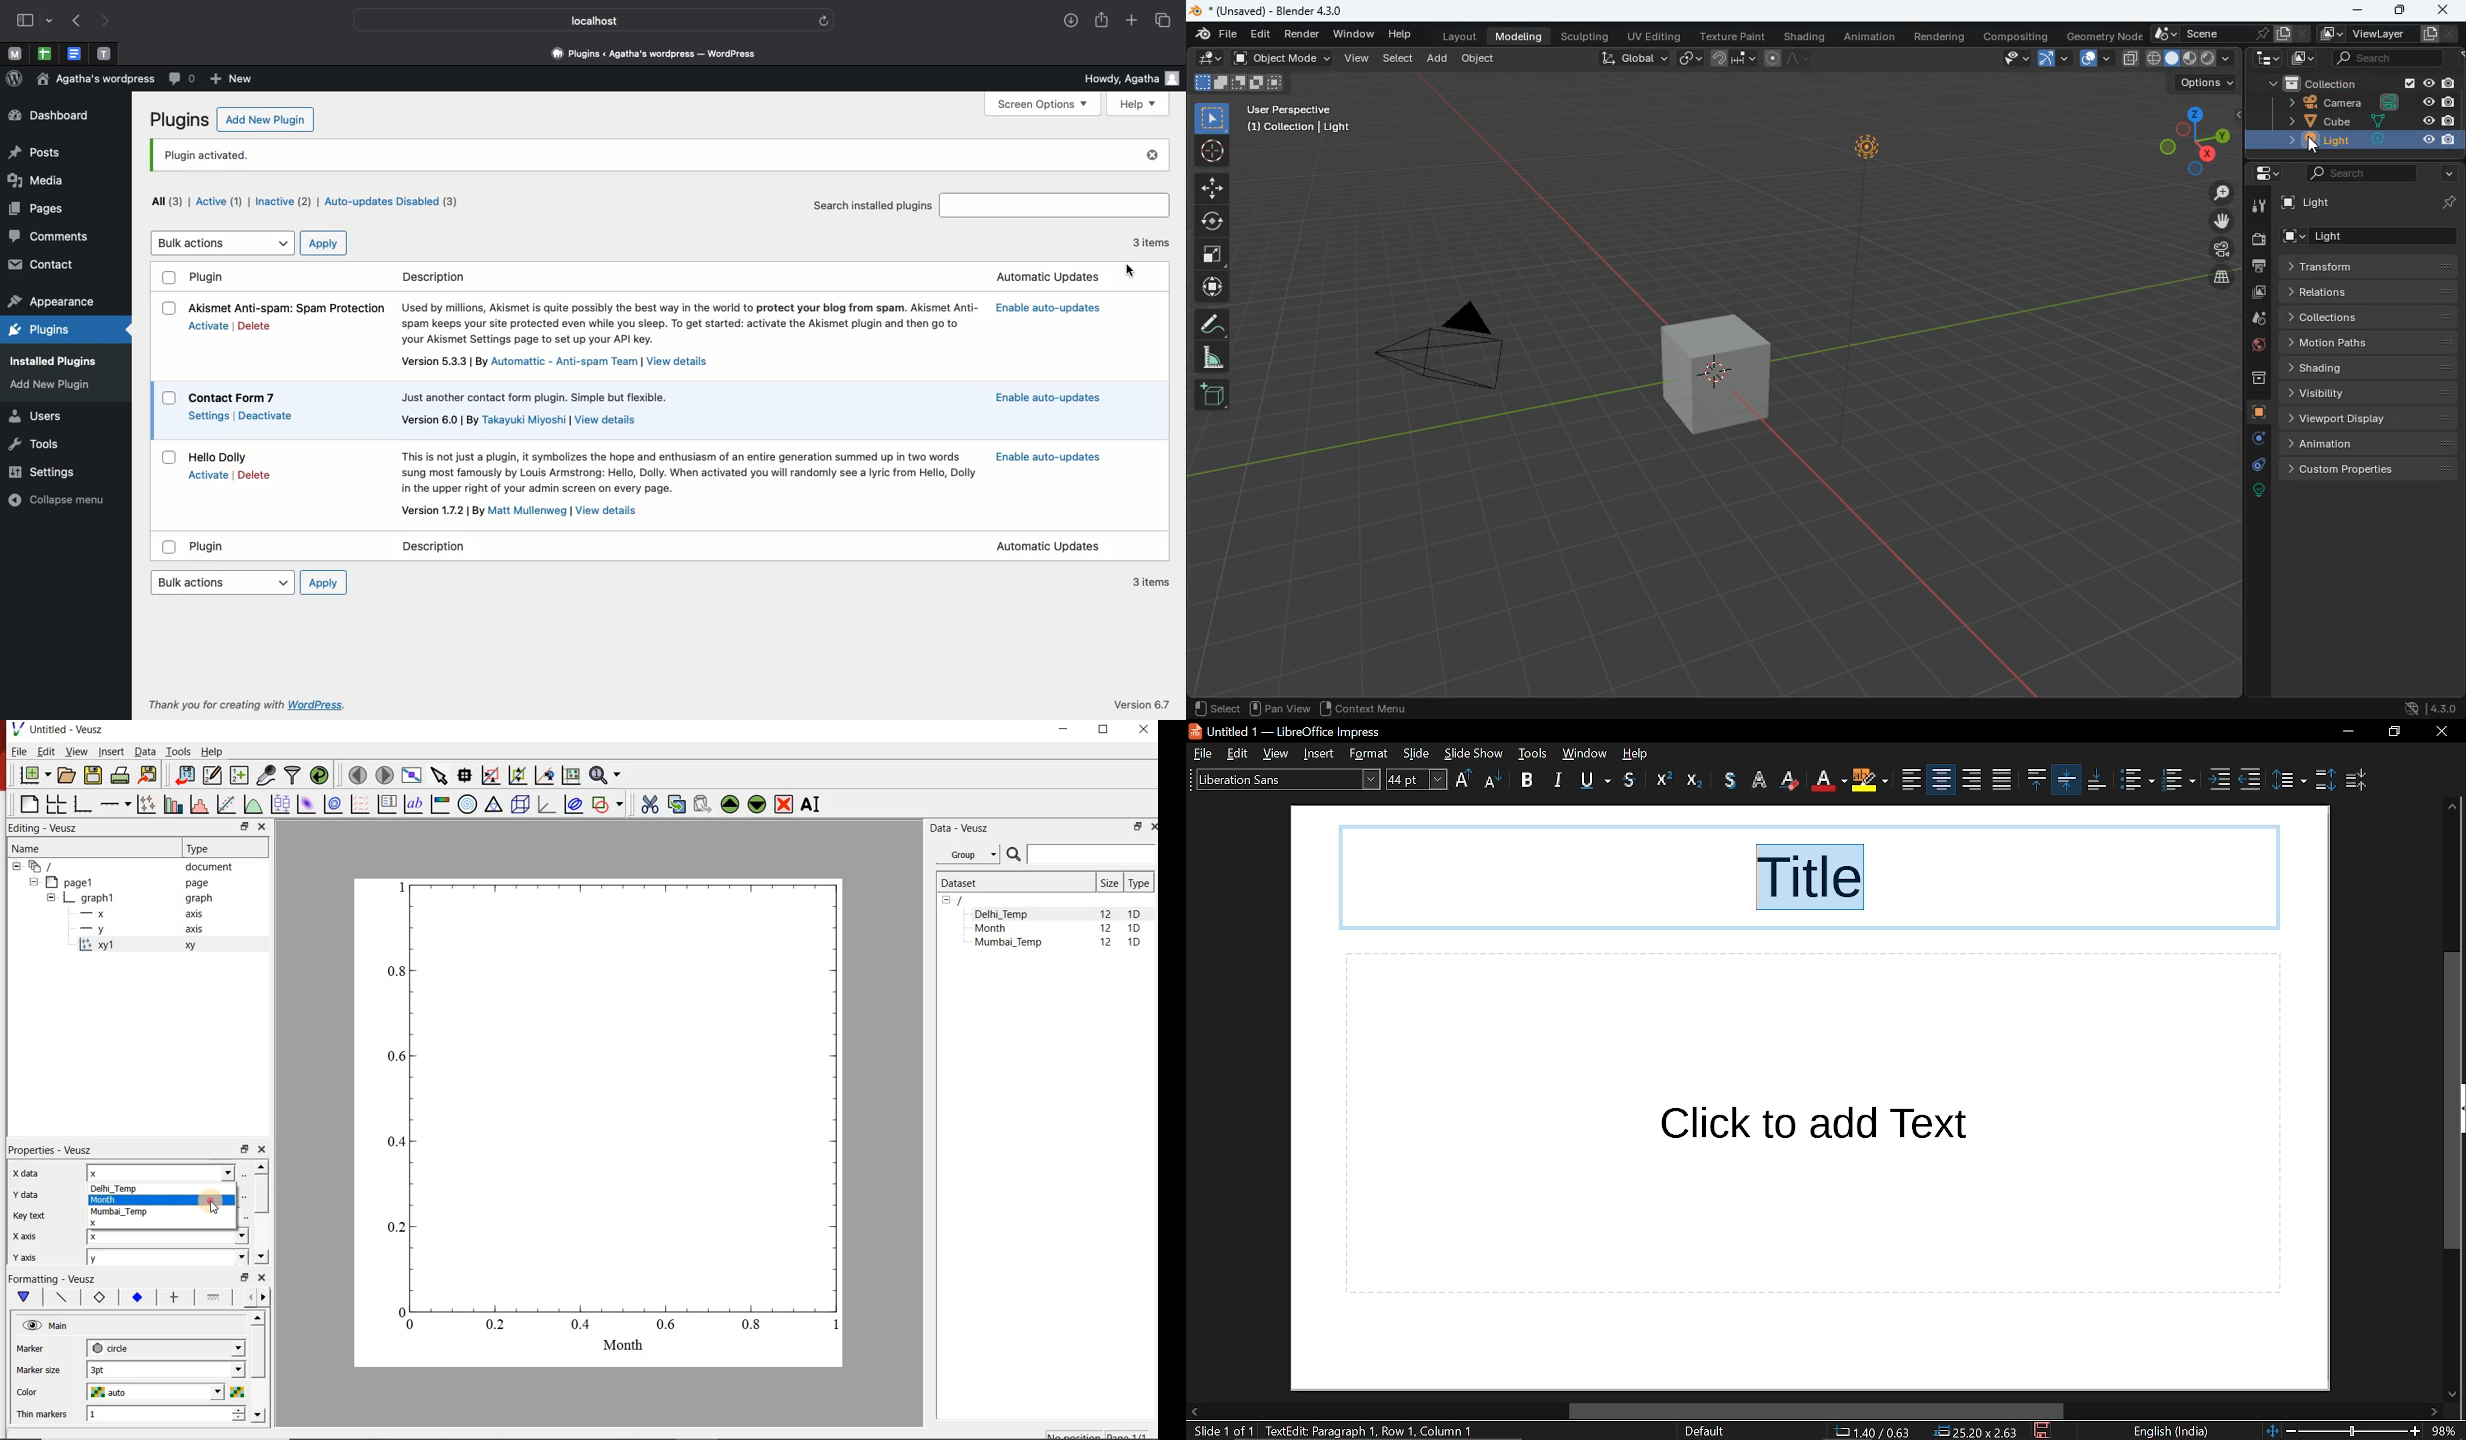  I want to click on search, so click(2360, 173).